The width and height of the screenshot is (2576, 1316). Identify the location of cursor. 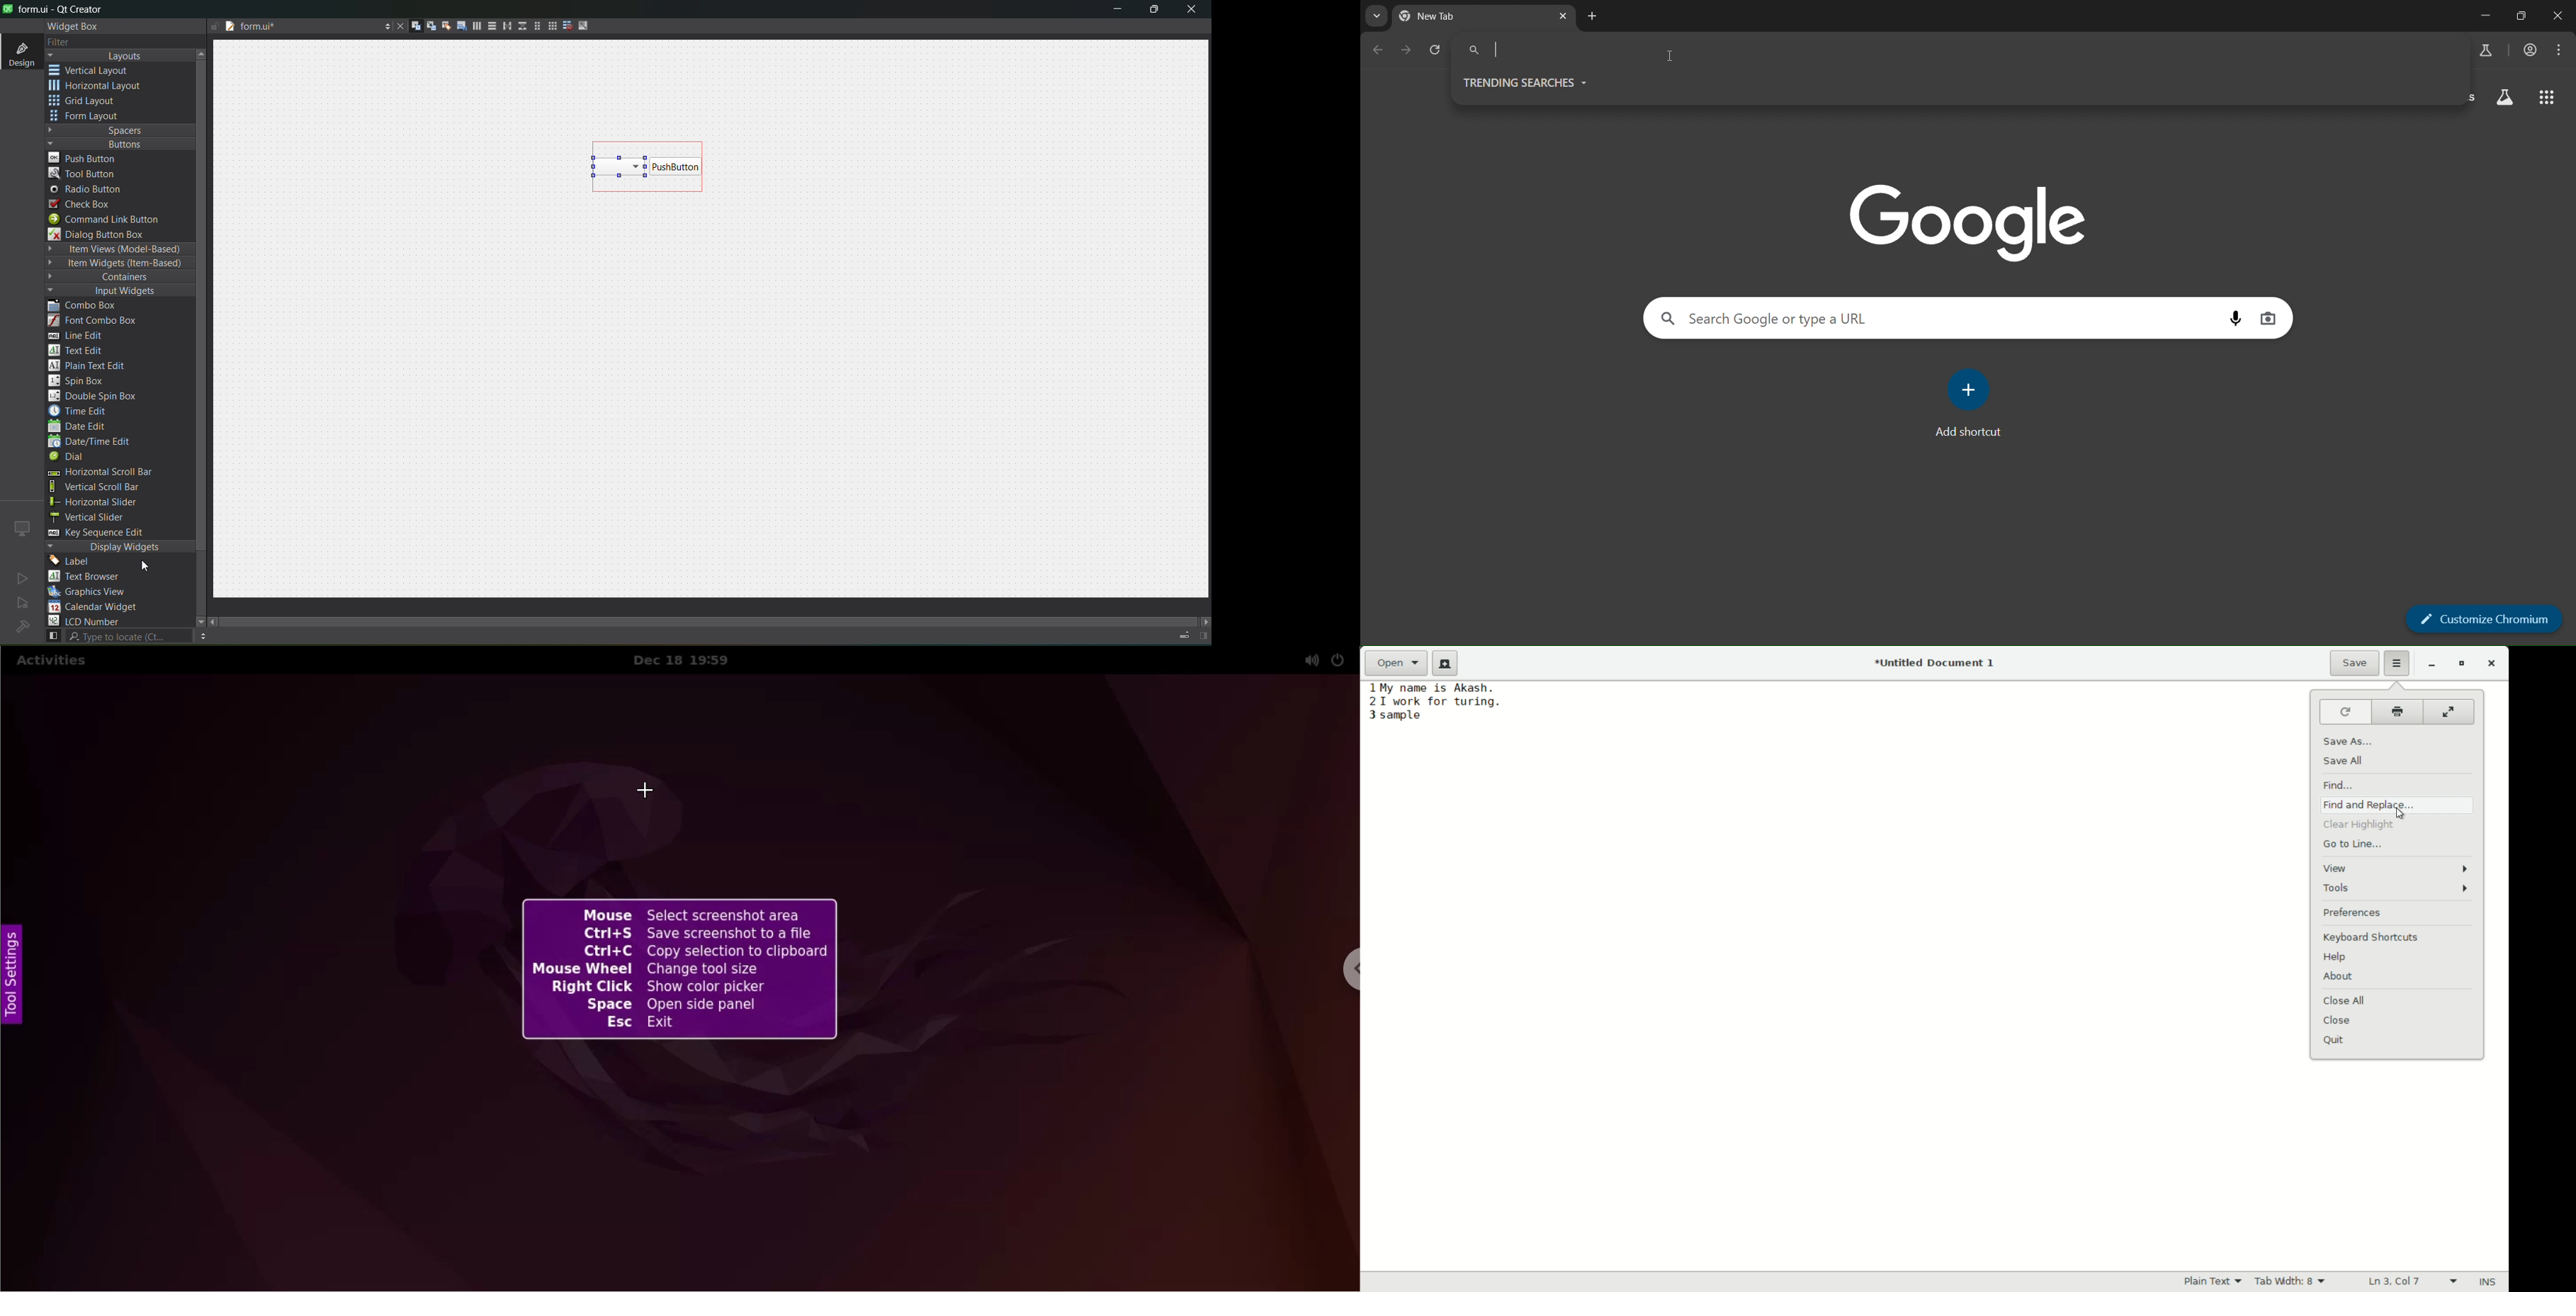
(651, 788).